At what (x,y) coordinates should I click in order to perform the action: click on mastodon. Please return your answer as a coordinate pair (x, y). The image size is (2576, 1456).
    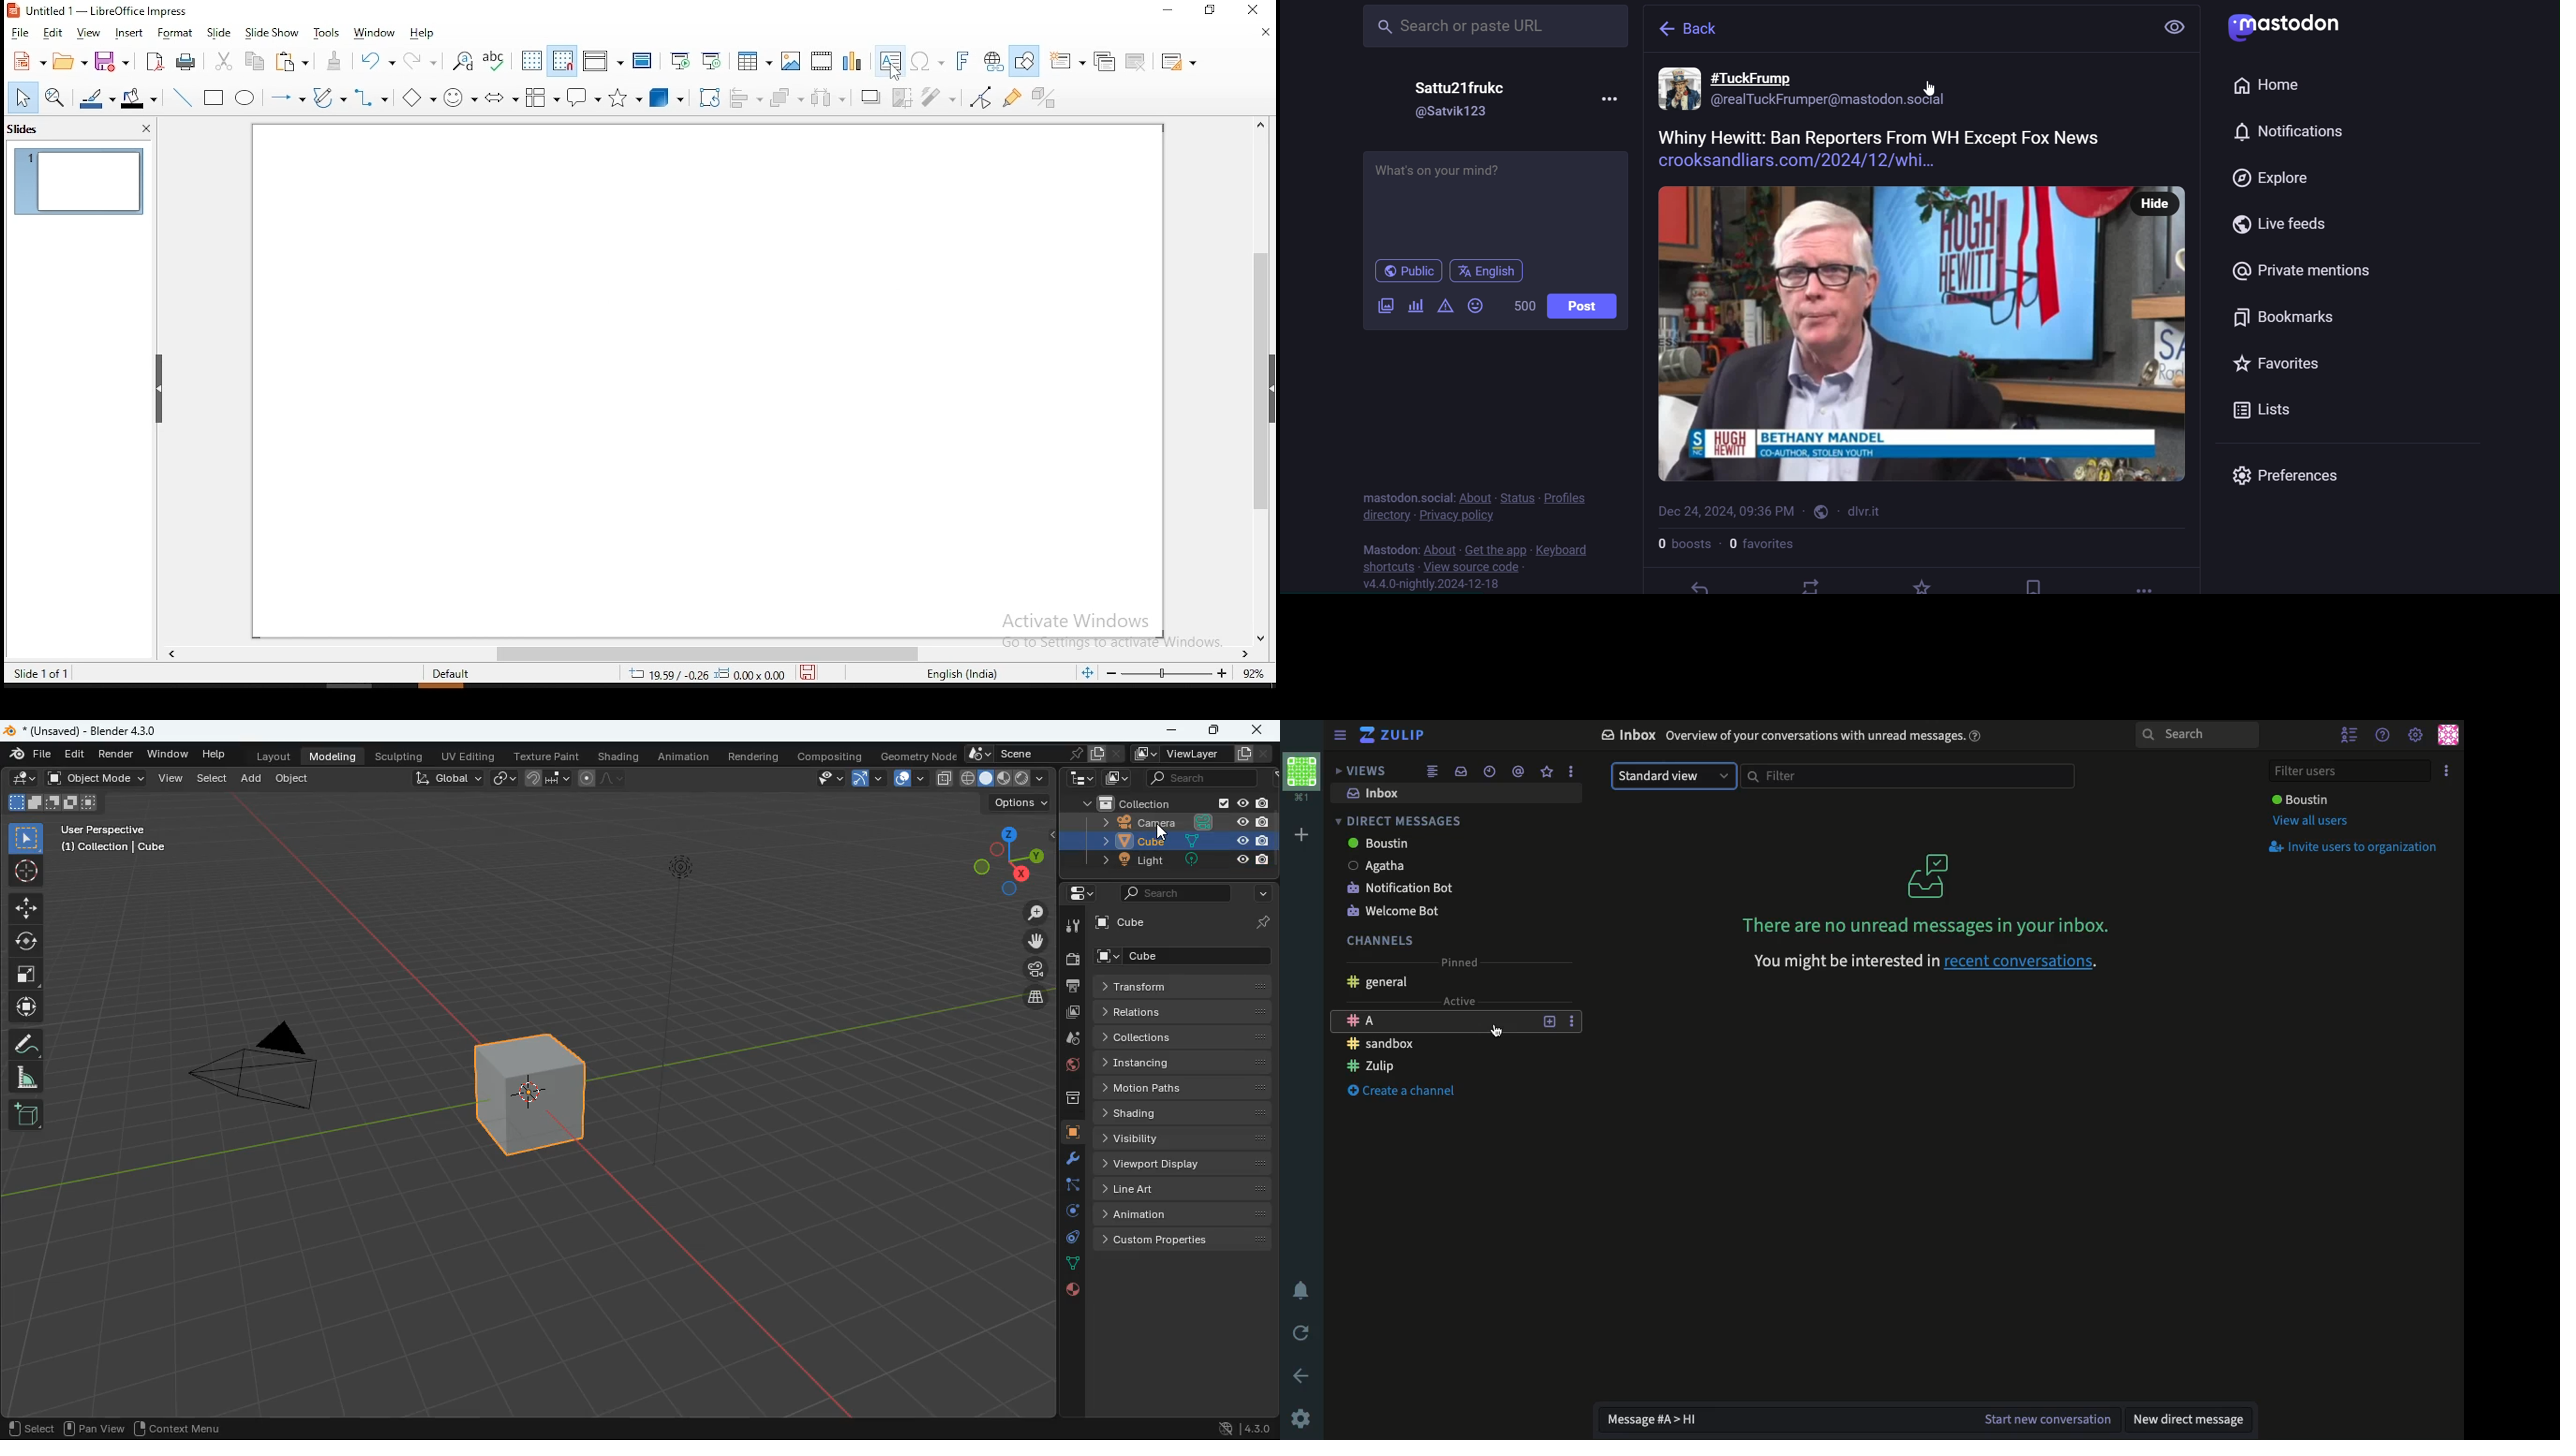
    Looking at the image, I should click on (1402, 499).